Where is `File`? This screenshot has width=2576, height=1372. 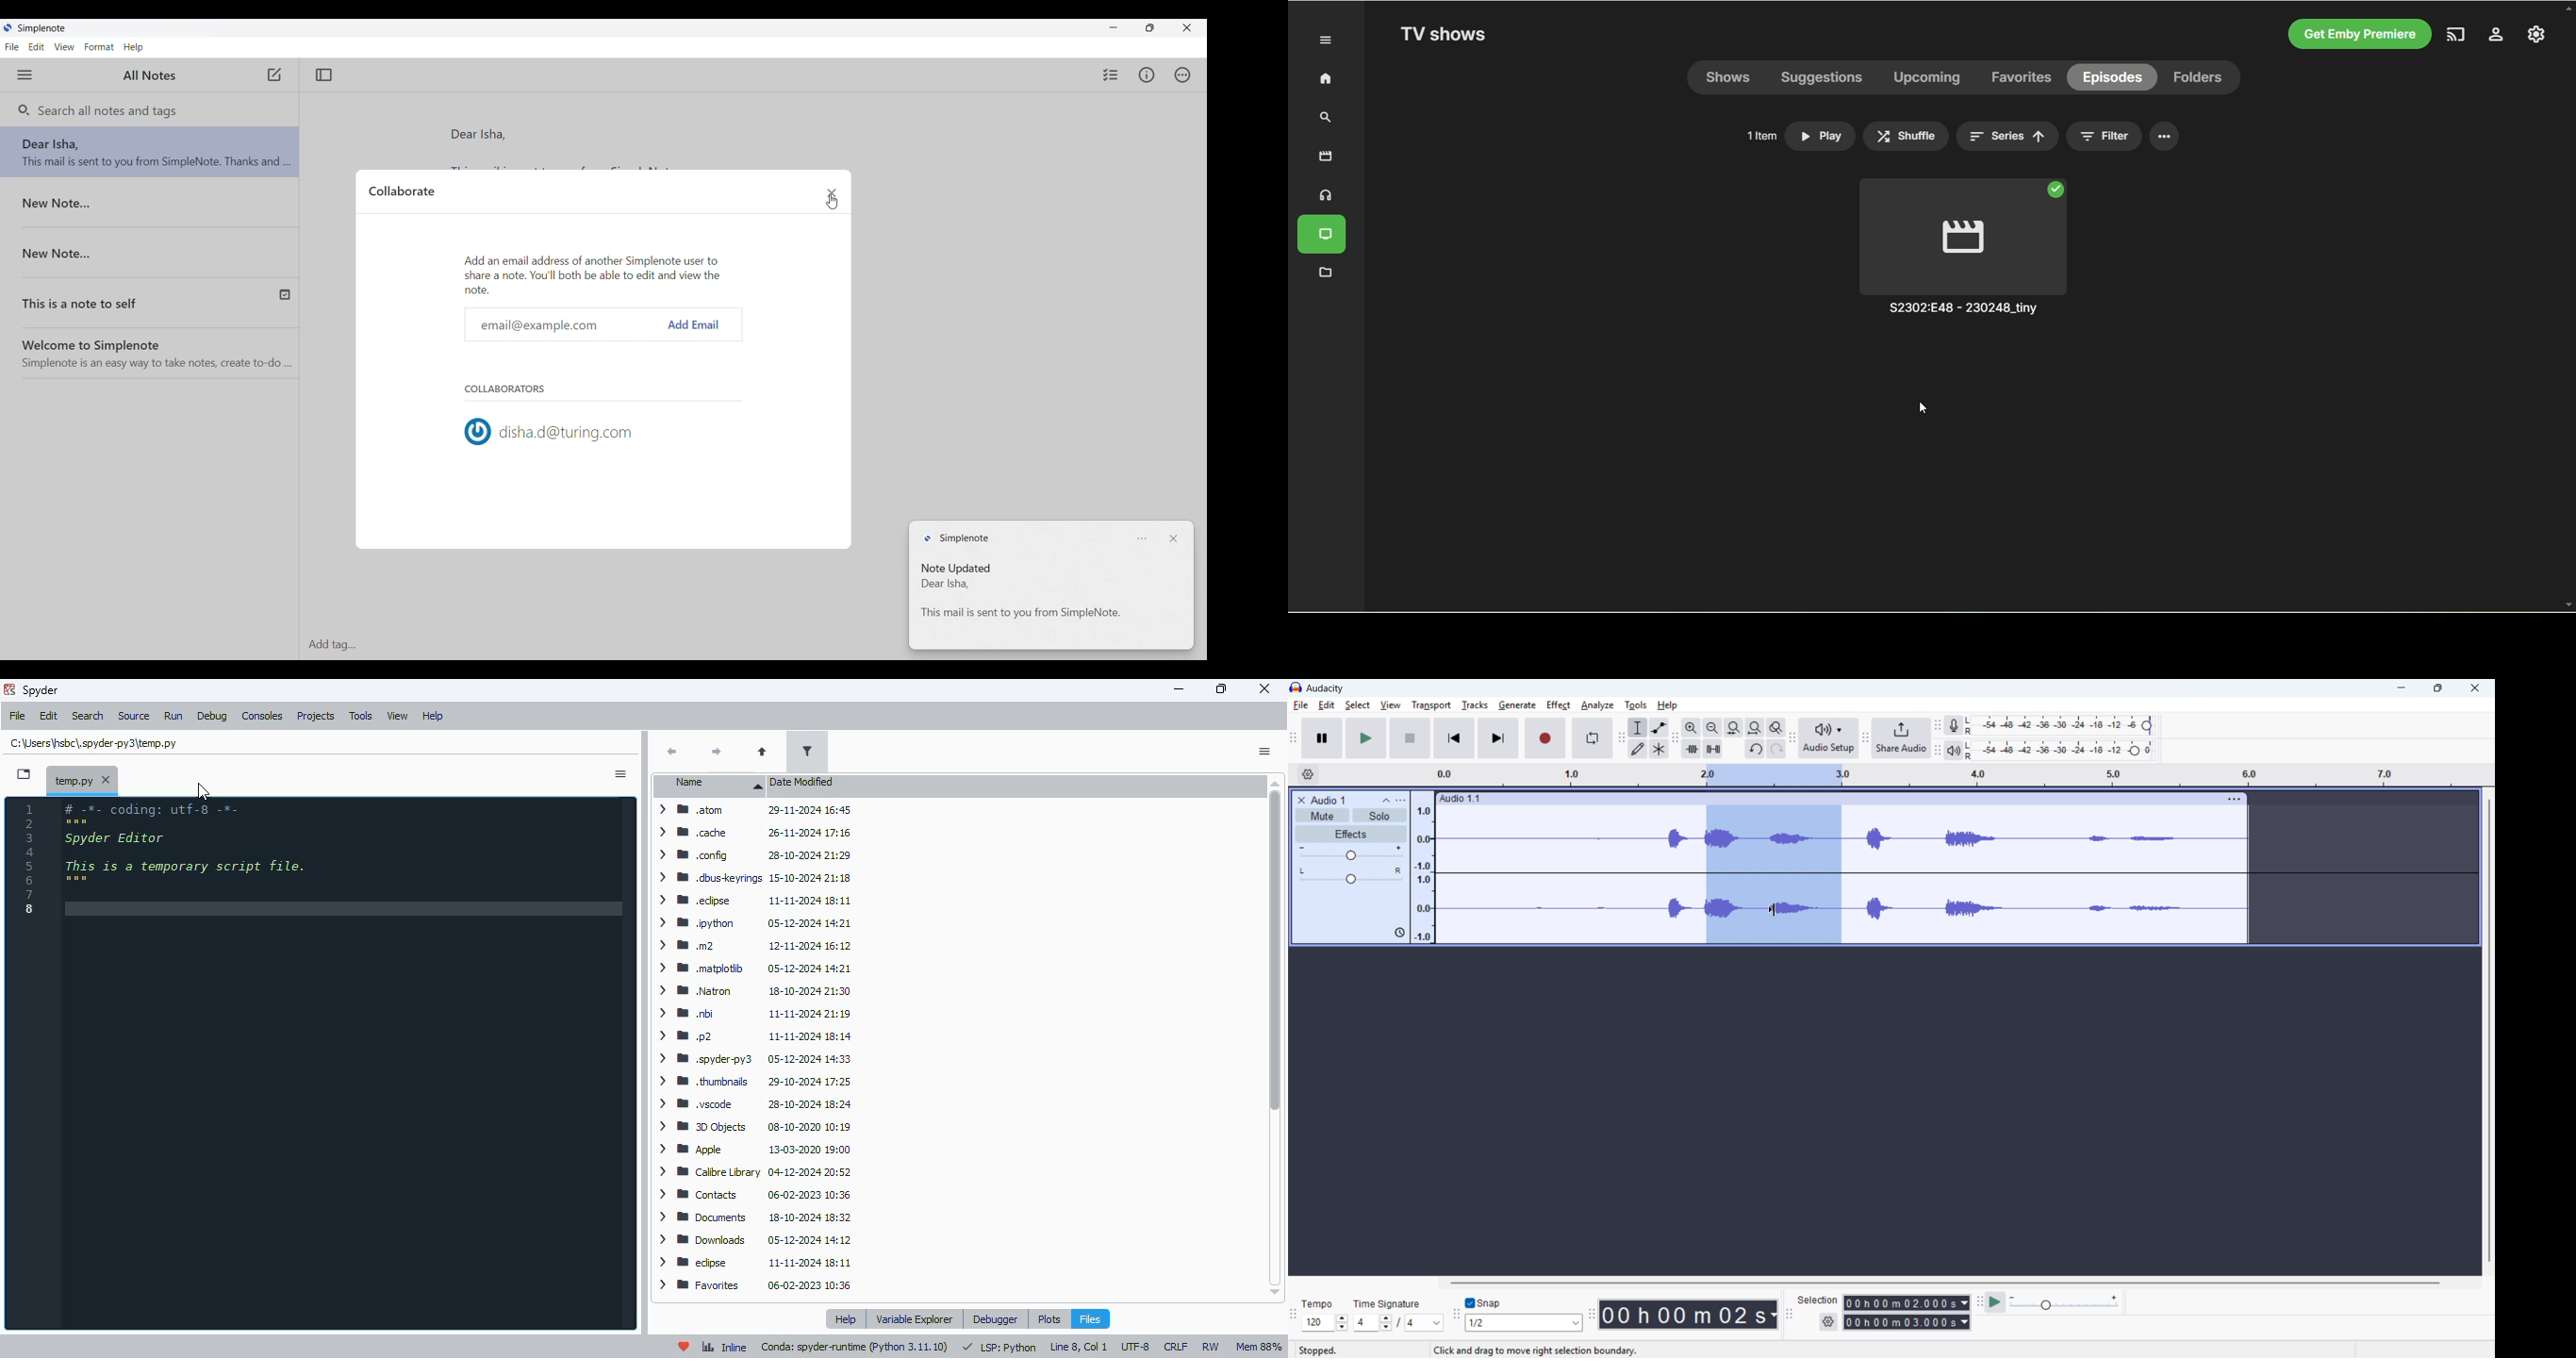 File is located at coordinates (1300, 705).